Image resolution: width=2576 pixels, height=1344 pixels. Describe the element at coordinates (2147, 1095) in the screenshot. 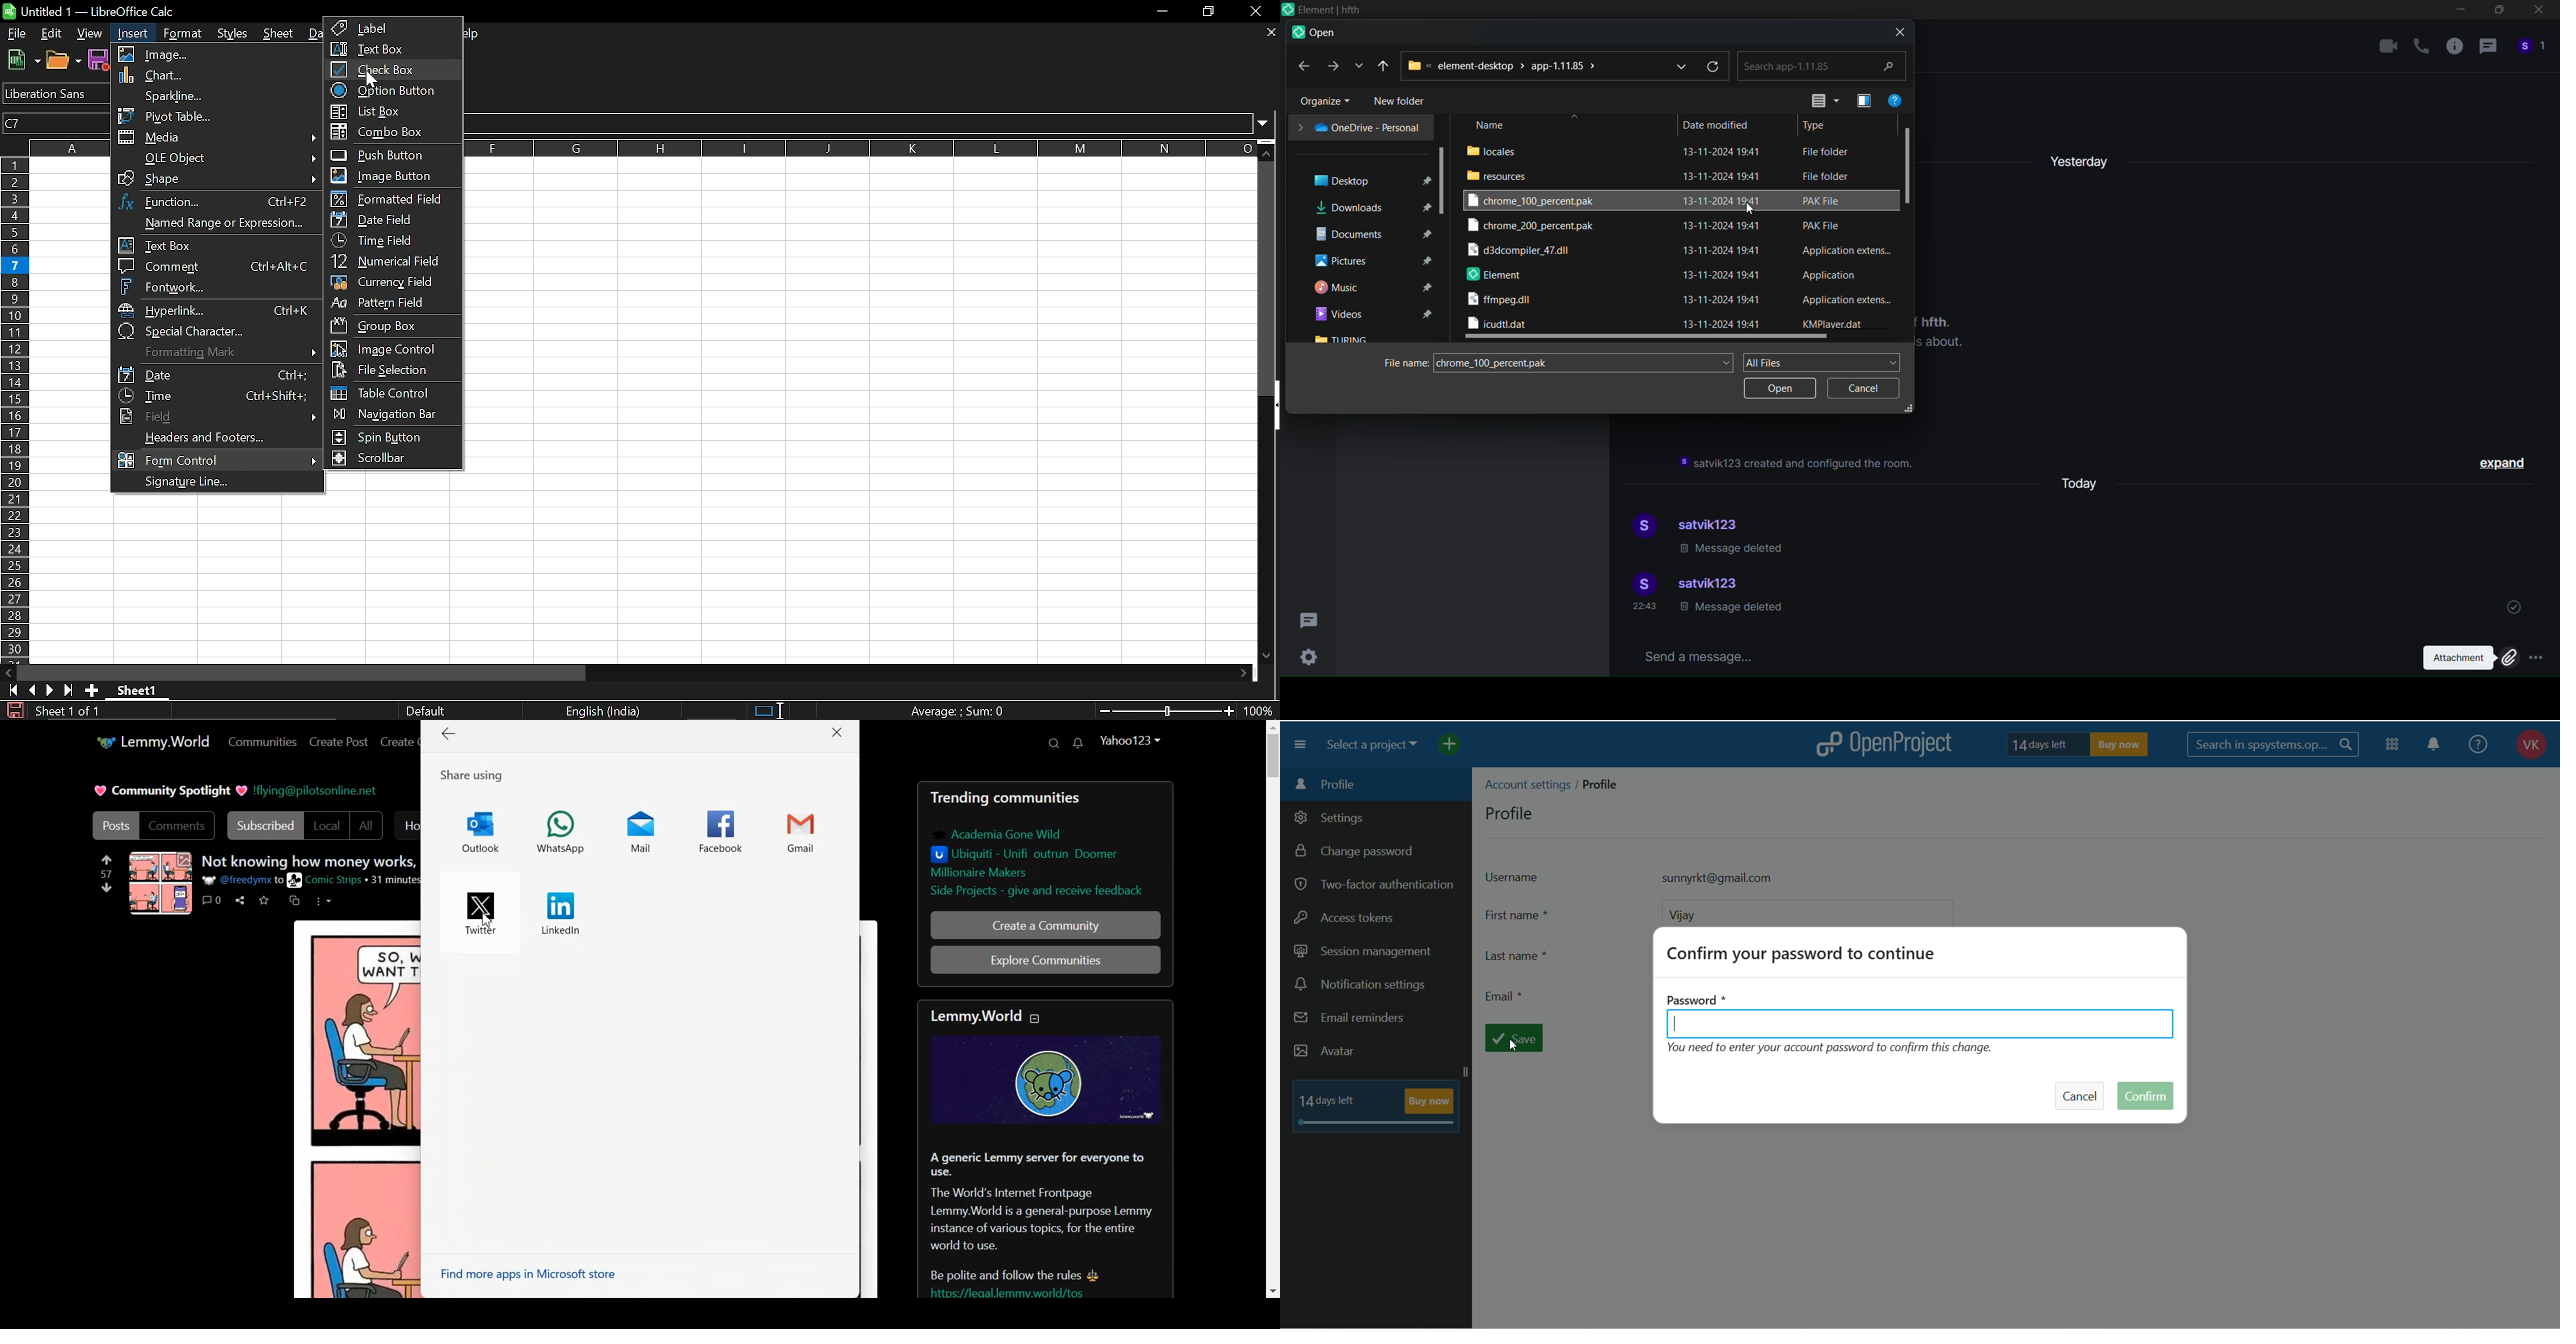

I see `confirm` at that location.